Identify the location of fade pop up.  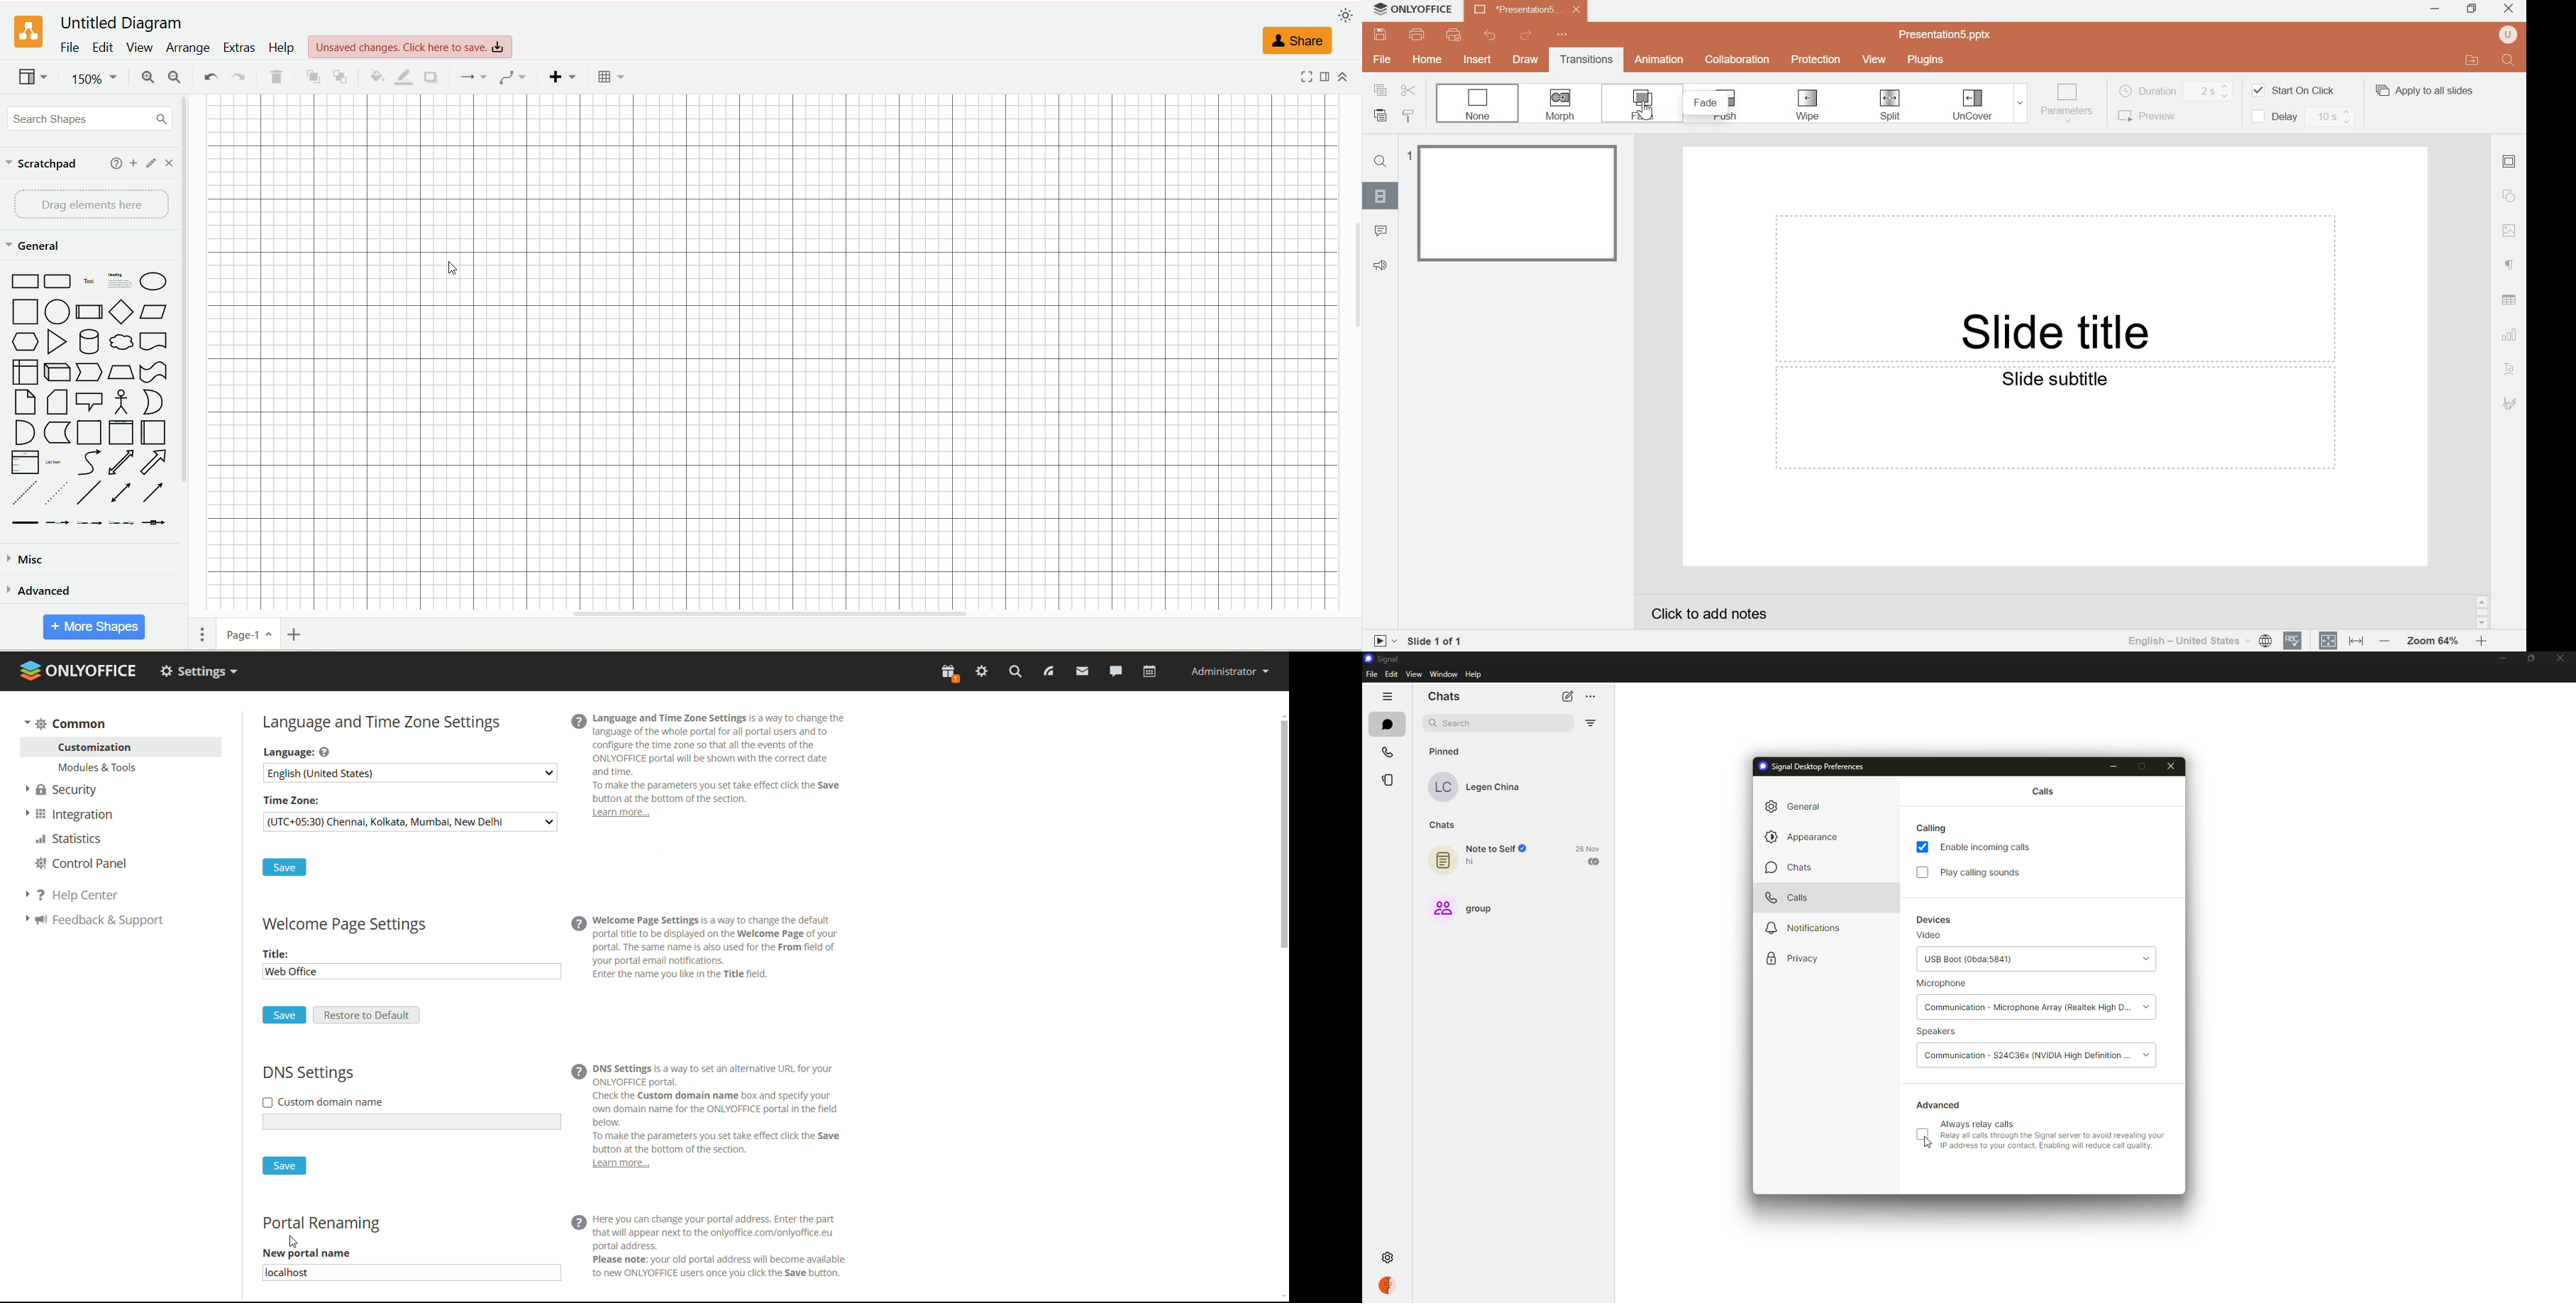
(1705, 103).